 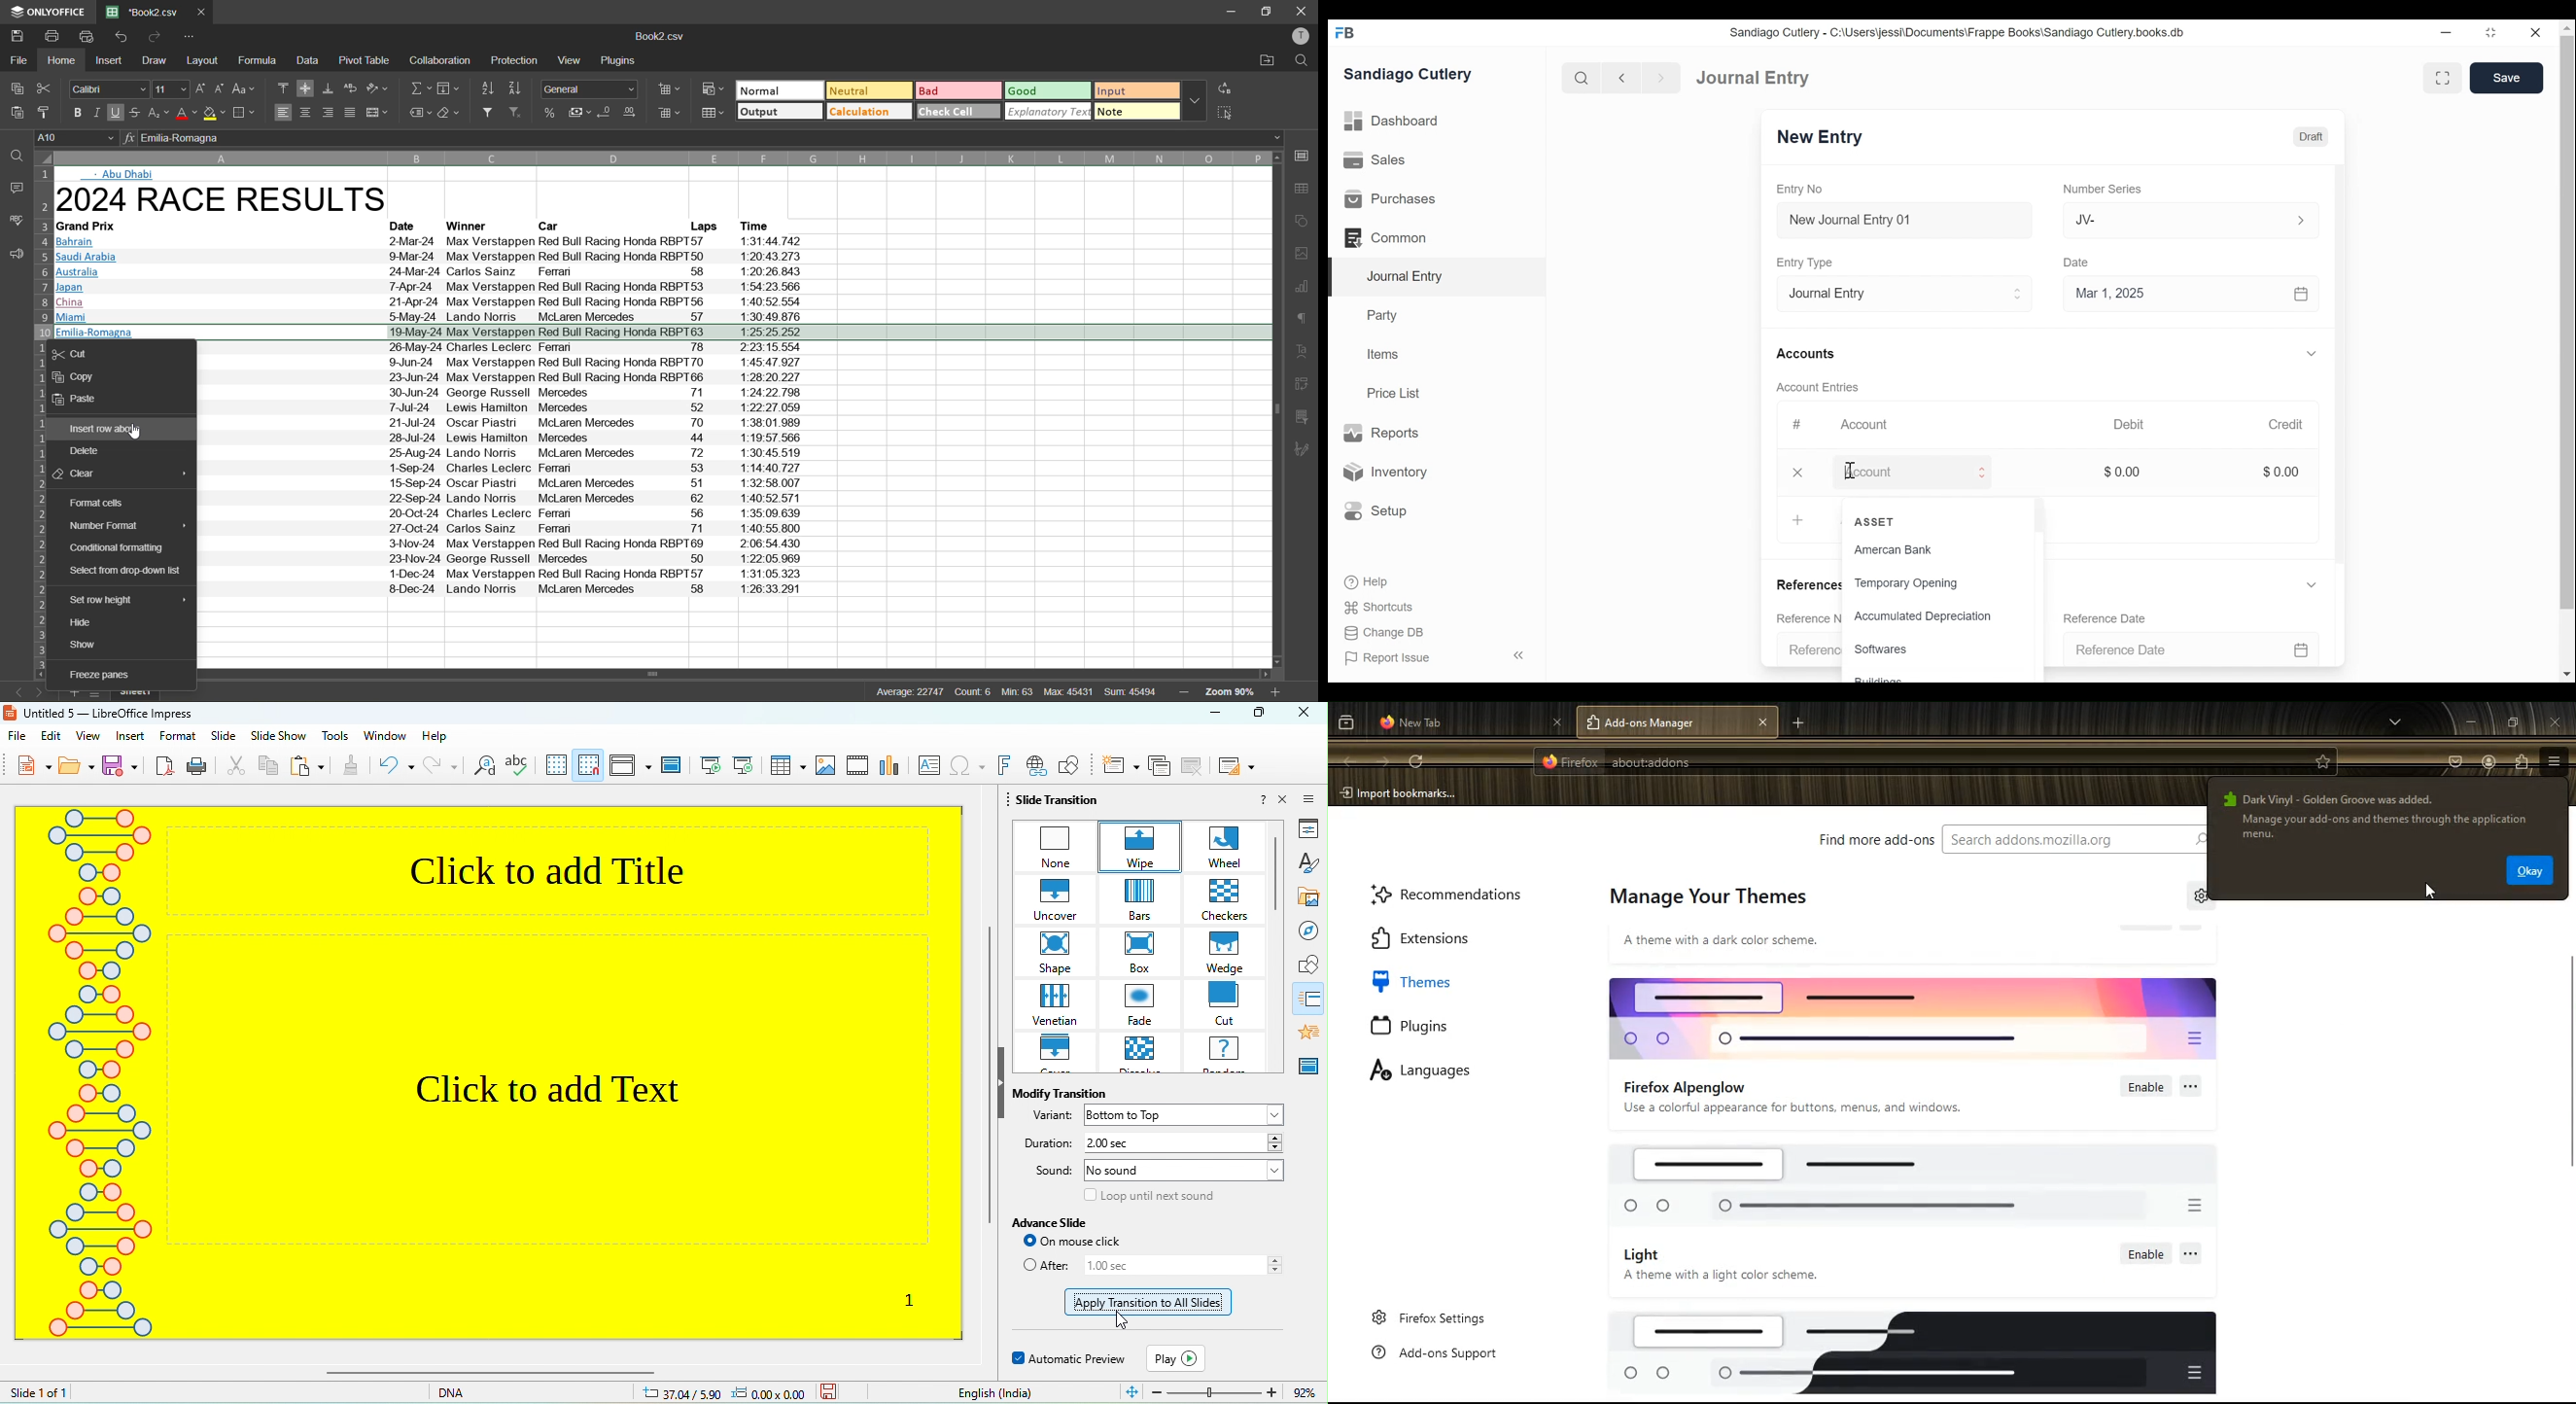 I want to click on wheel, so click(x=1226, y=845).